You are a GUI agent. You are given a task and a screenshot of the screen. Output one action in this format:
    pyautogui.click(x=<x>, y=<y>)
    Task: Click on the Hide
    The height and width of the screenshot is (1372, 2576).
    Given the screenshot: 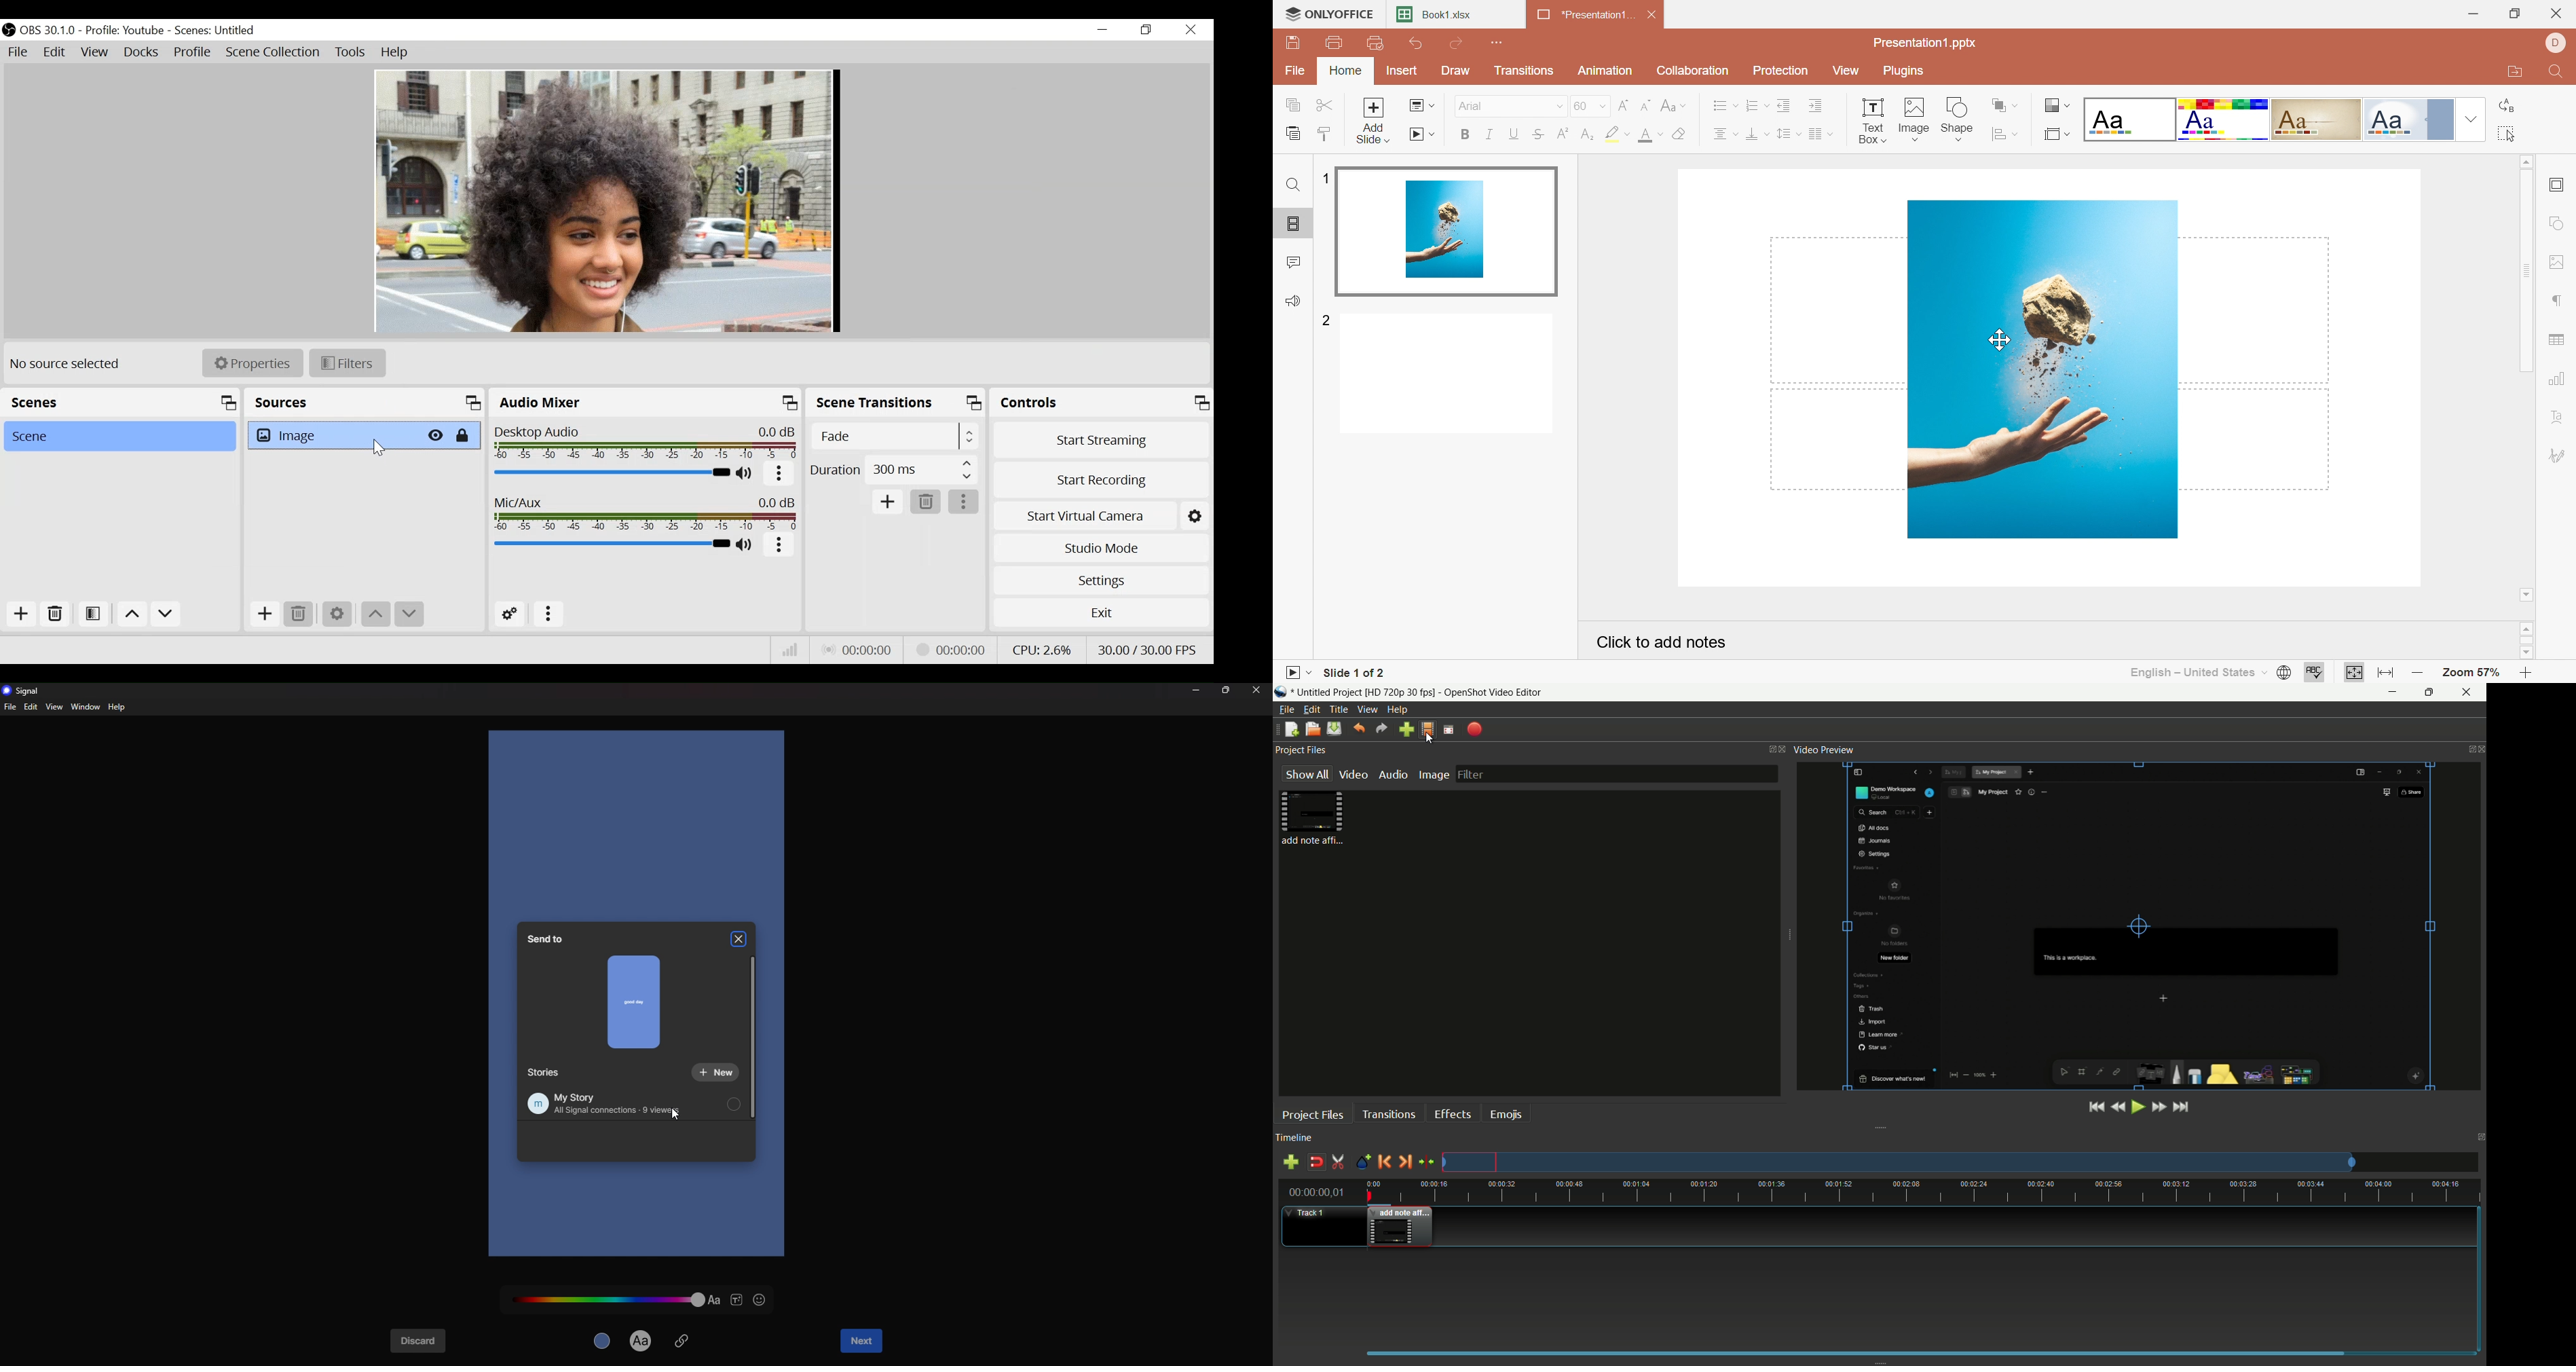 What is the action you would take?
    pyautogui.click(x=438, y=436)
    